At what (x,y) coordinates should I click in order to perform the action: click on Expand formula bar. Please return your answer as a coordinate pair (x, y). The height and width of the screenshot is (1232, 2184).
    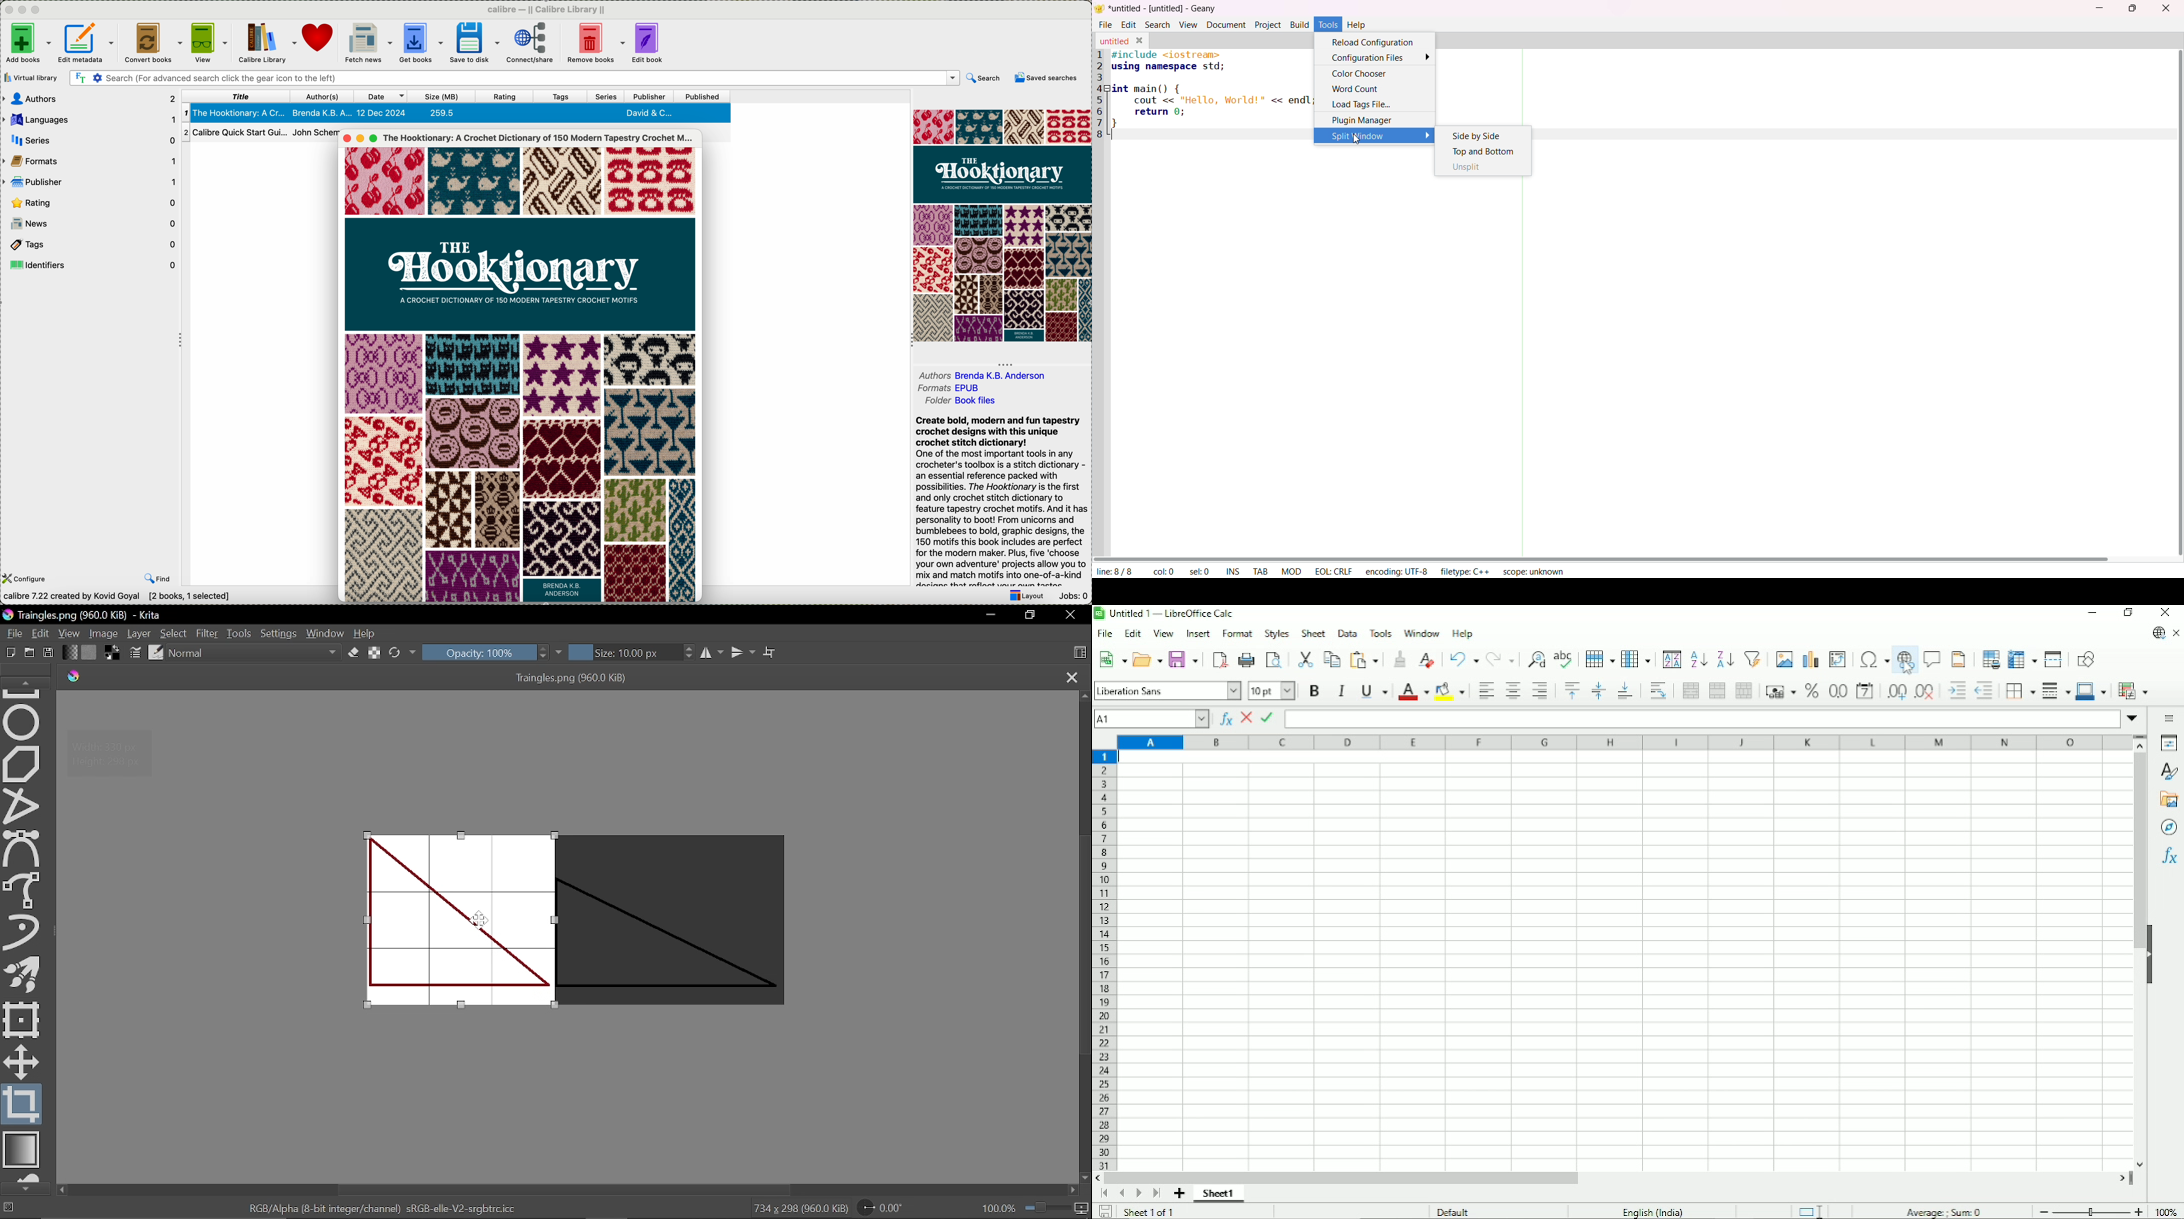
    Looking at the image, I should click on (2134, 718).